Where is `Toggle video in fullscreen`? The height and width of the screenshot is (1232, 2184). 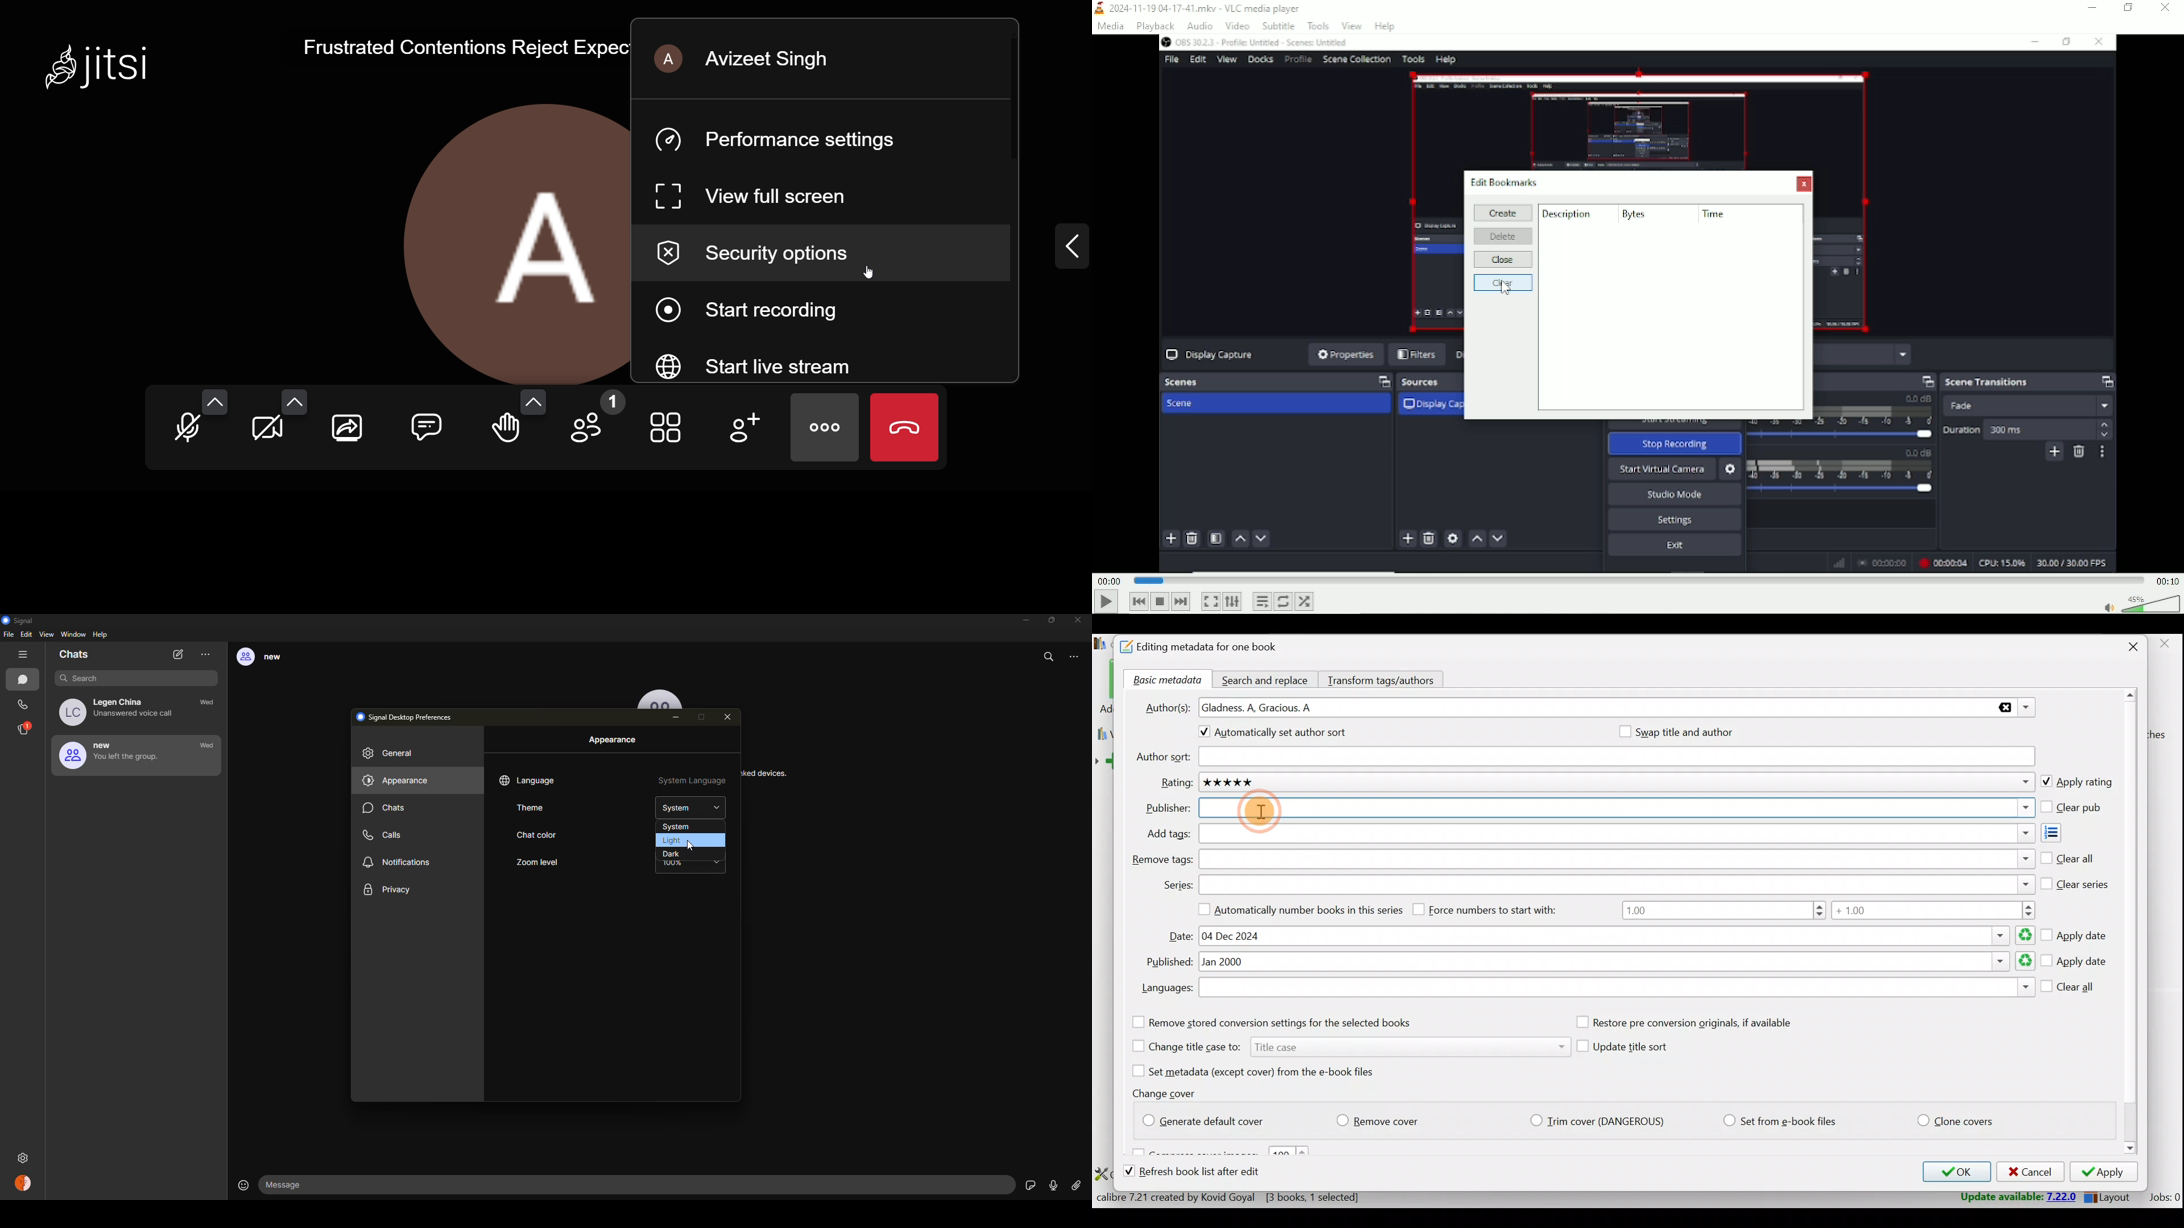 Toggle video in fullscreen is located at coordinates (1211, 602).